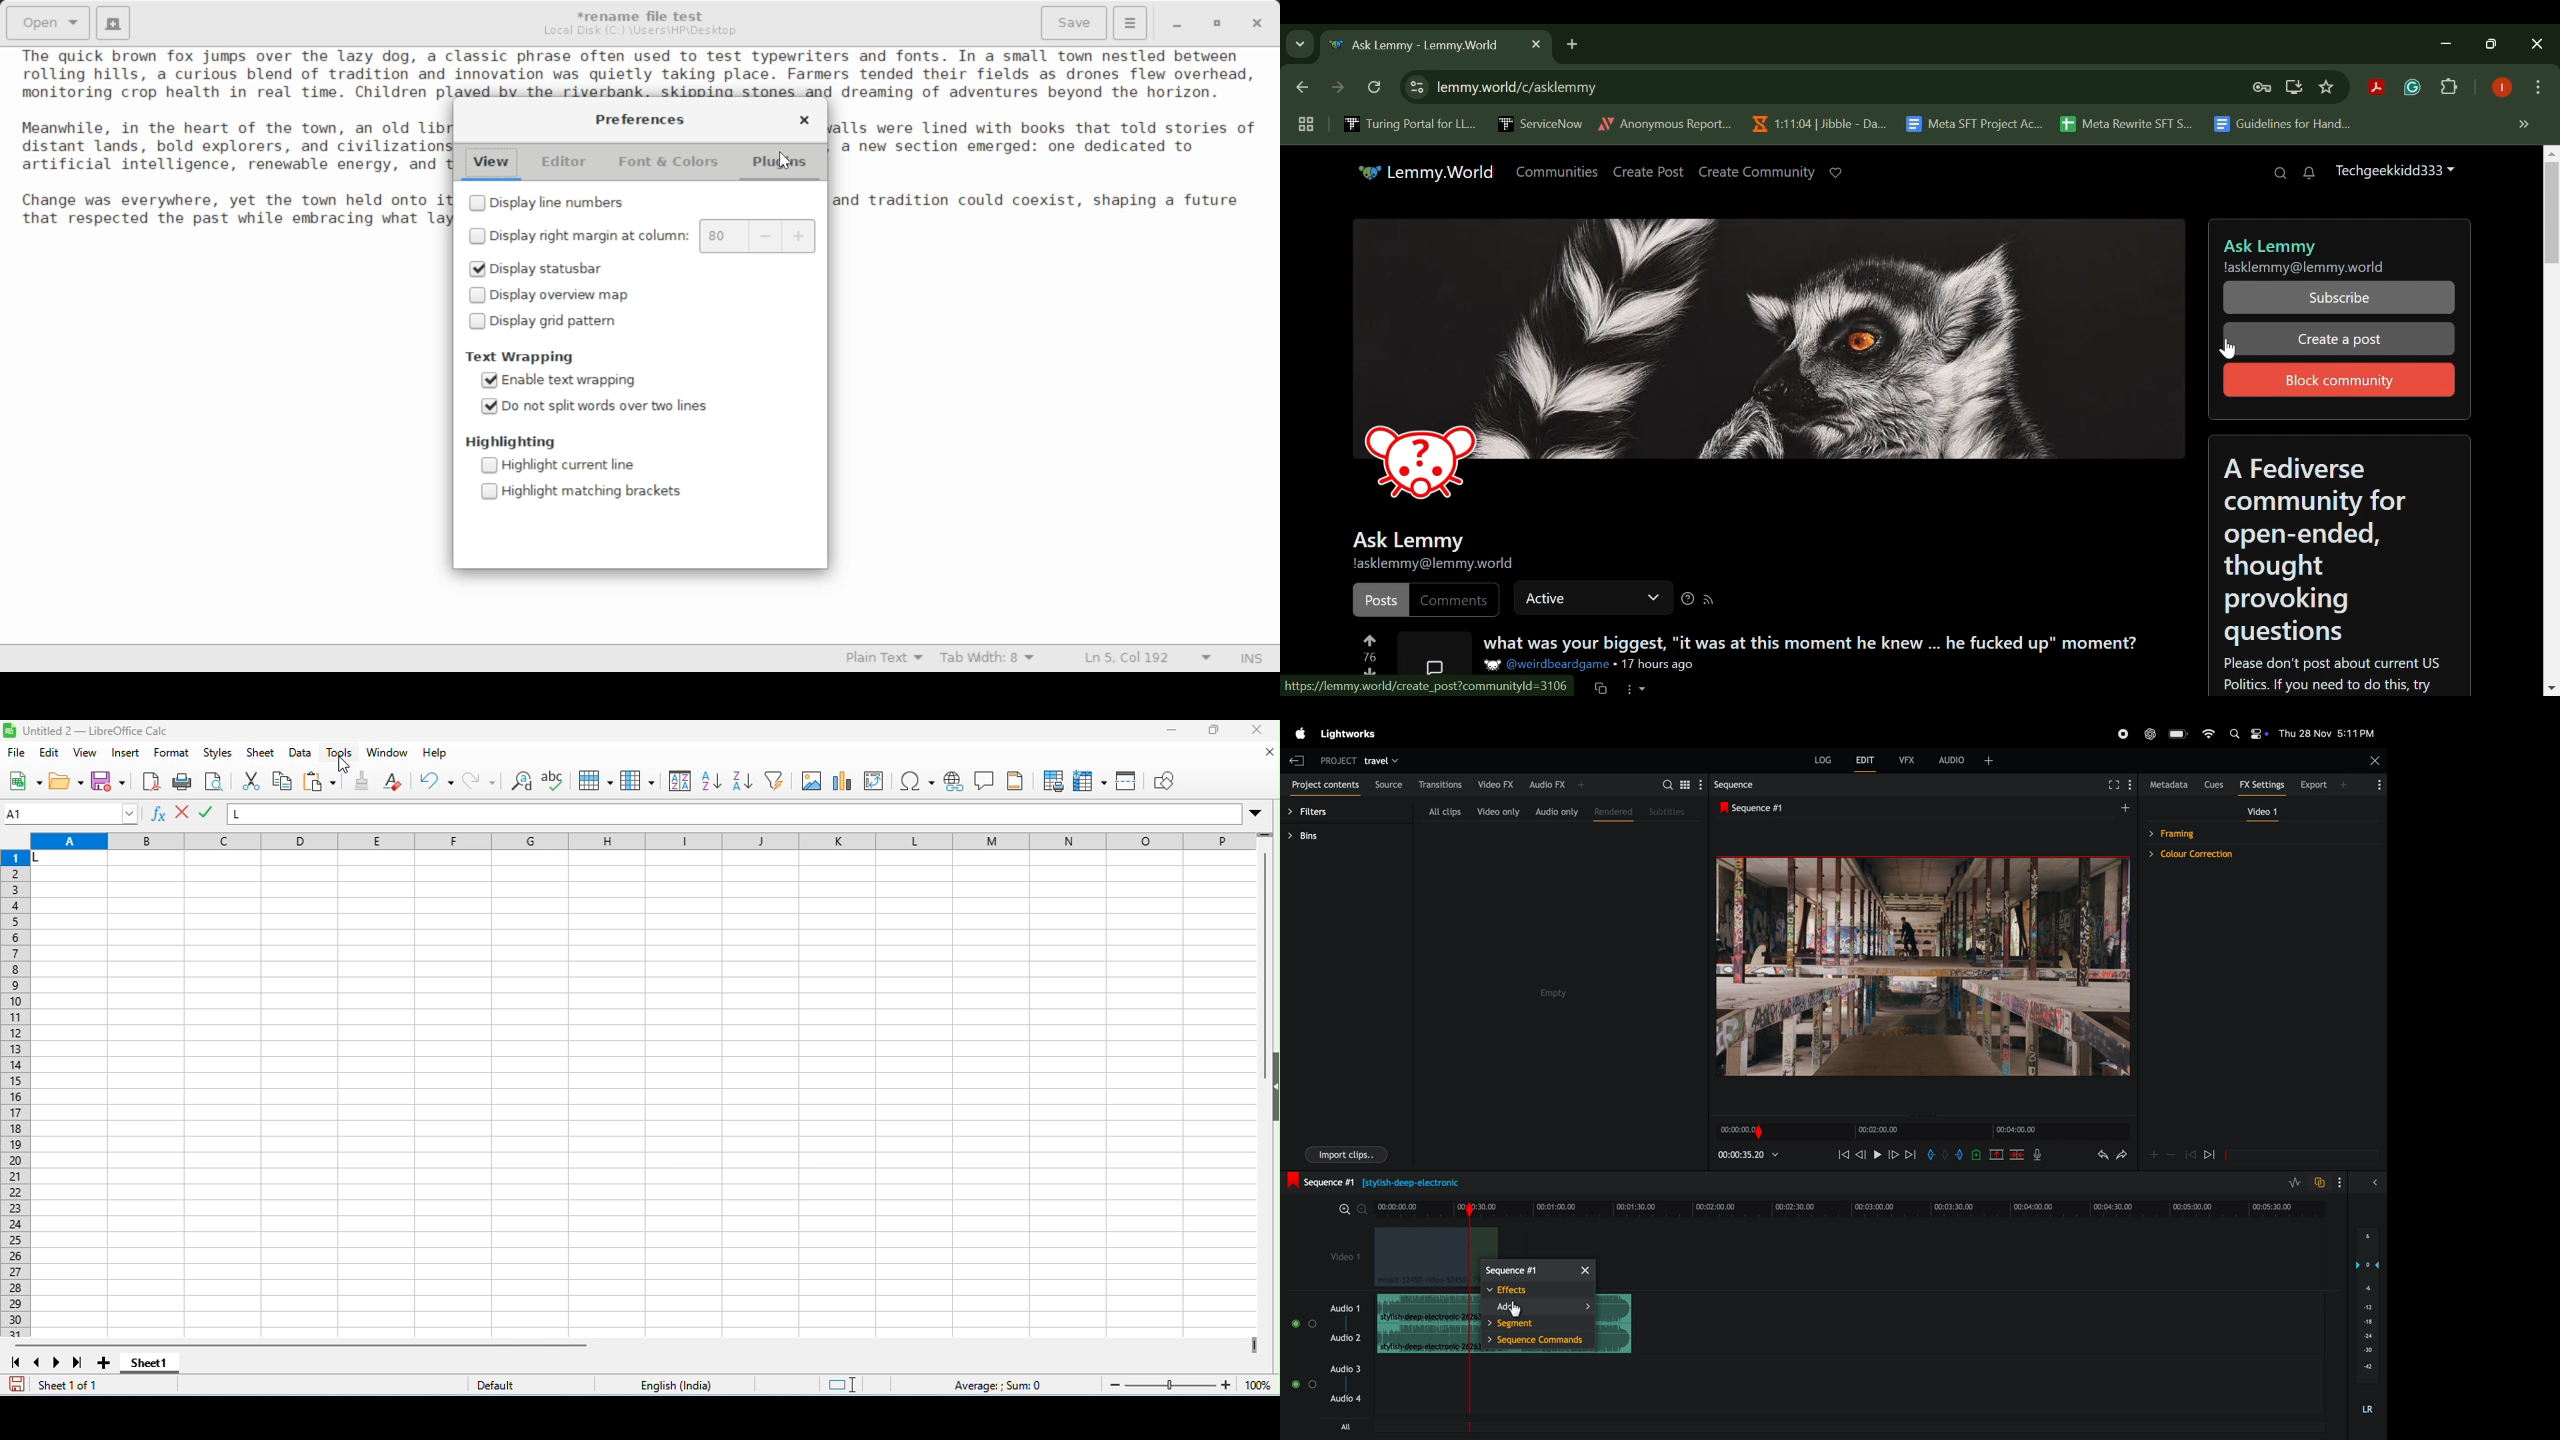 The height and width of the screenshot is (1456, 2576). Describe the element at coordinates (1370, 648) in the screenshot. I see `76 Upvotes` at that location.